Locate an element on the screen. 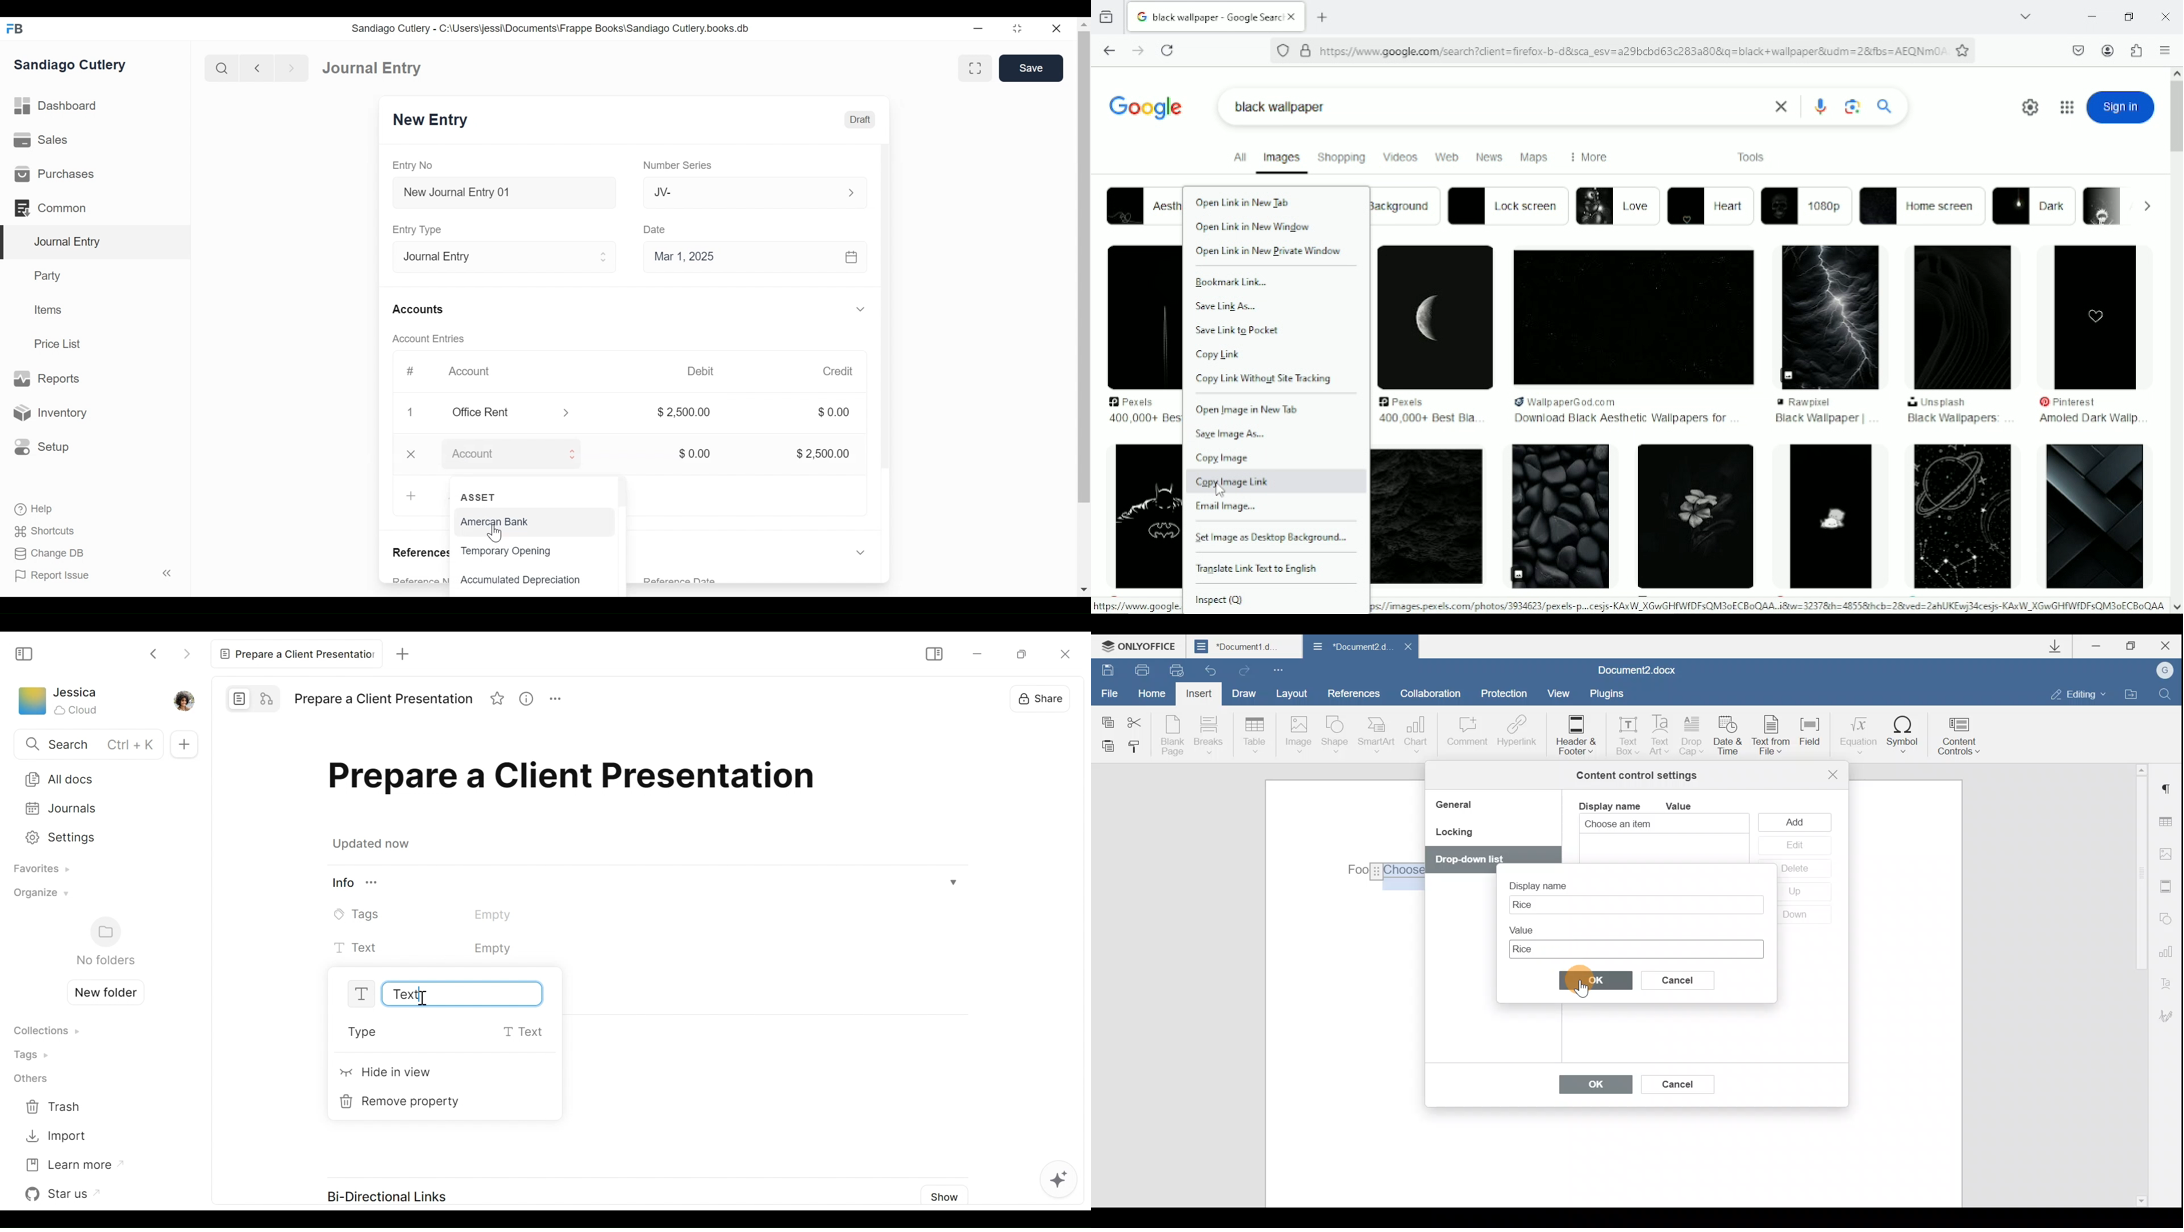  black wallpaper image is located at coordinates (1428, 518).